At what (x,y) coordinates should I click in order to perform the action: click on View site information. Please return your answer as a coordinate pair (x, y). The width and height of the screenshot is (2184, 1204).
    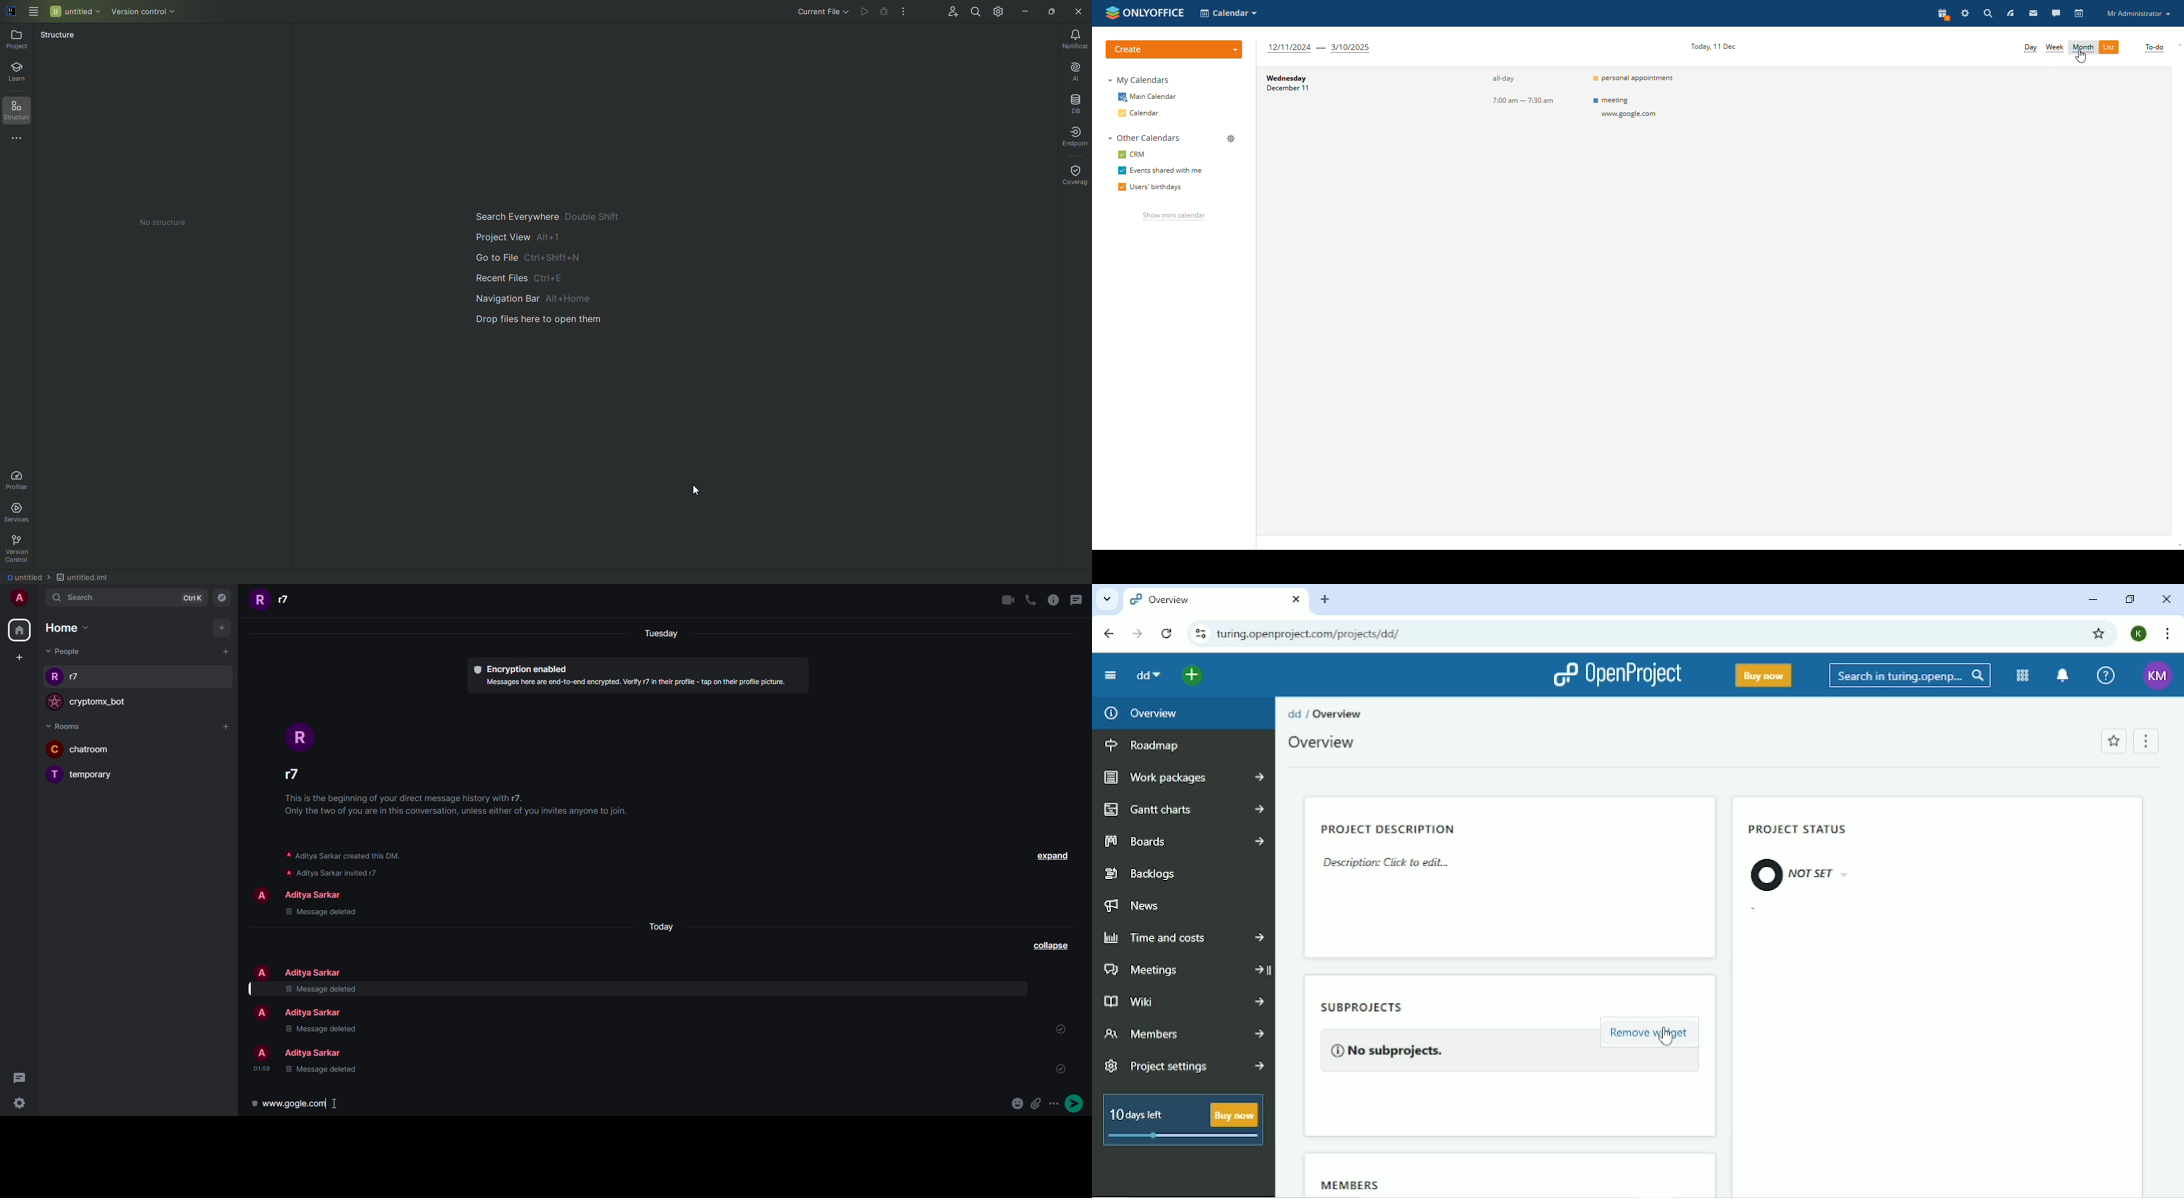
    Looking at the image, I should click on (1199, 634).